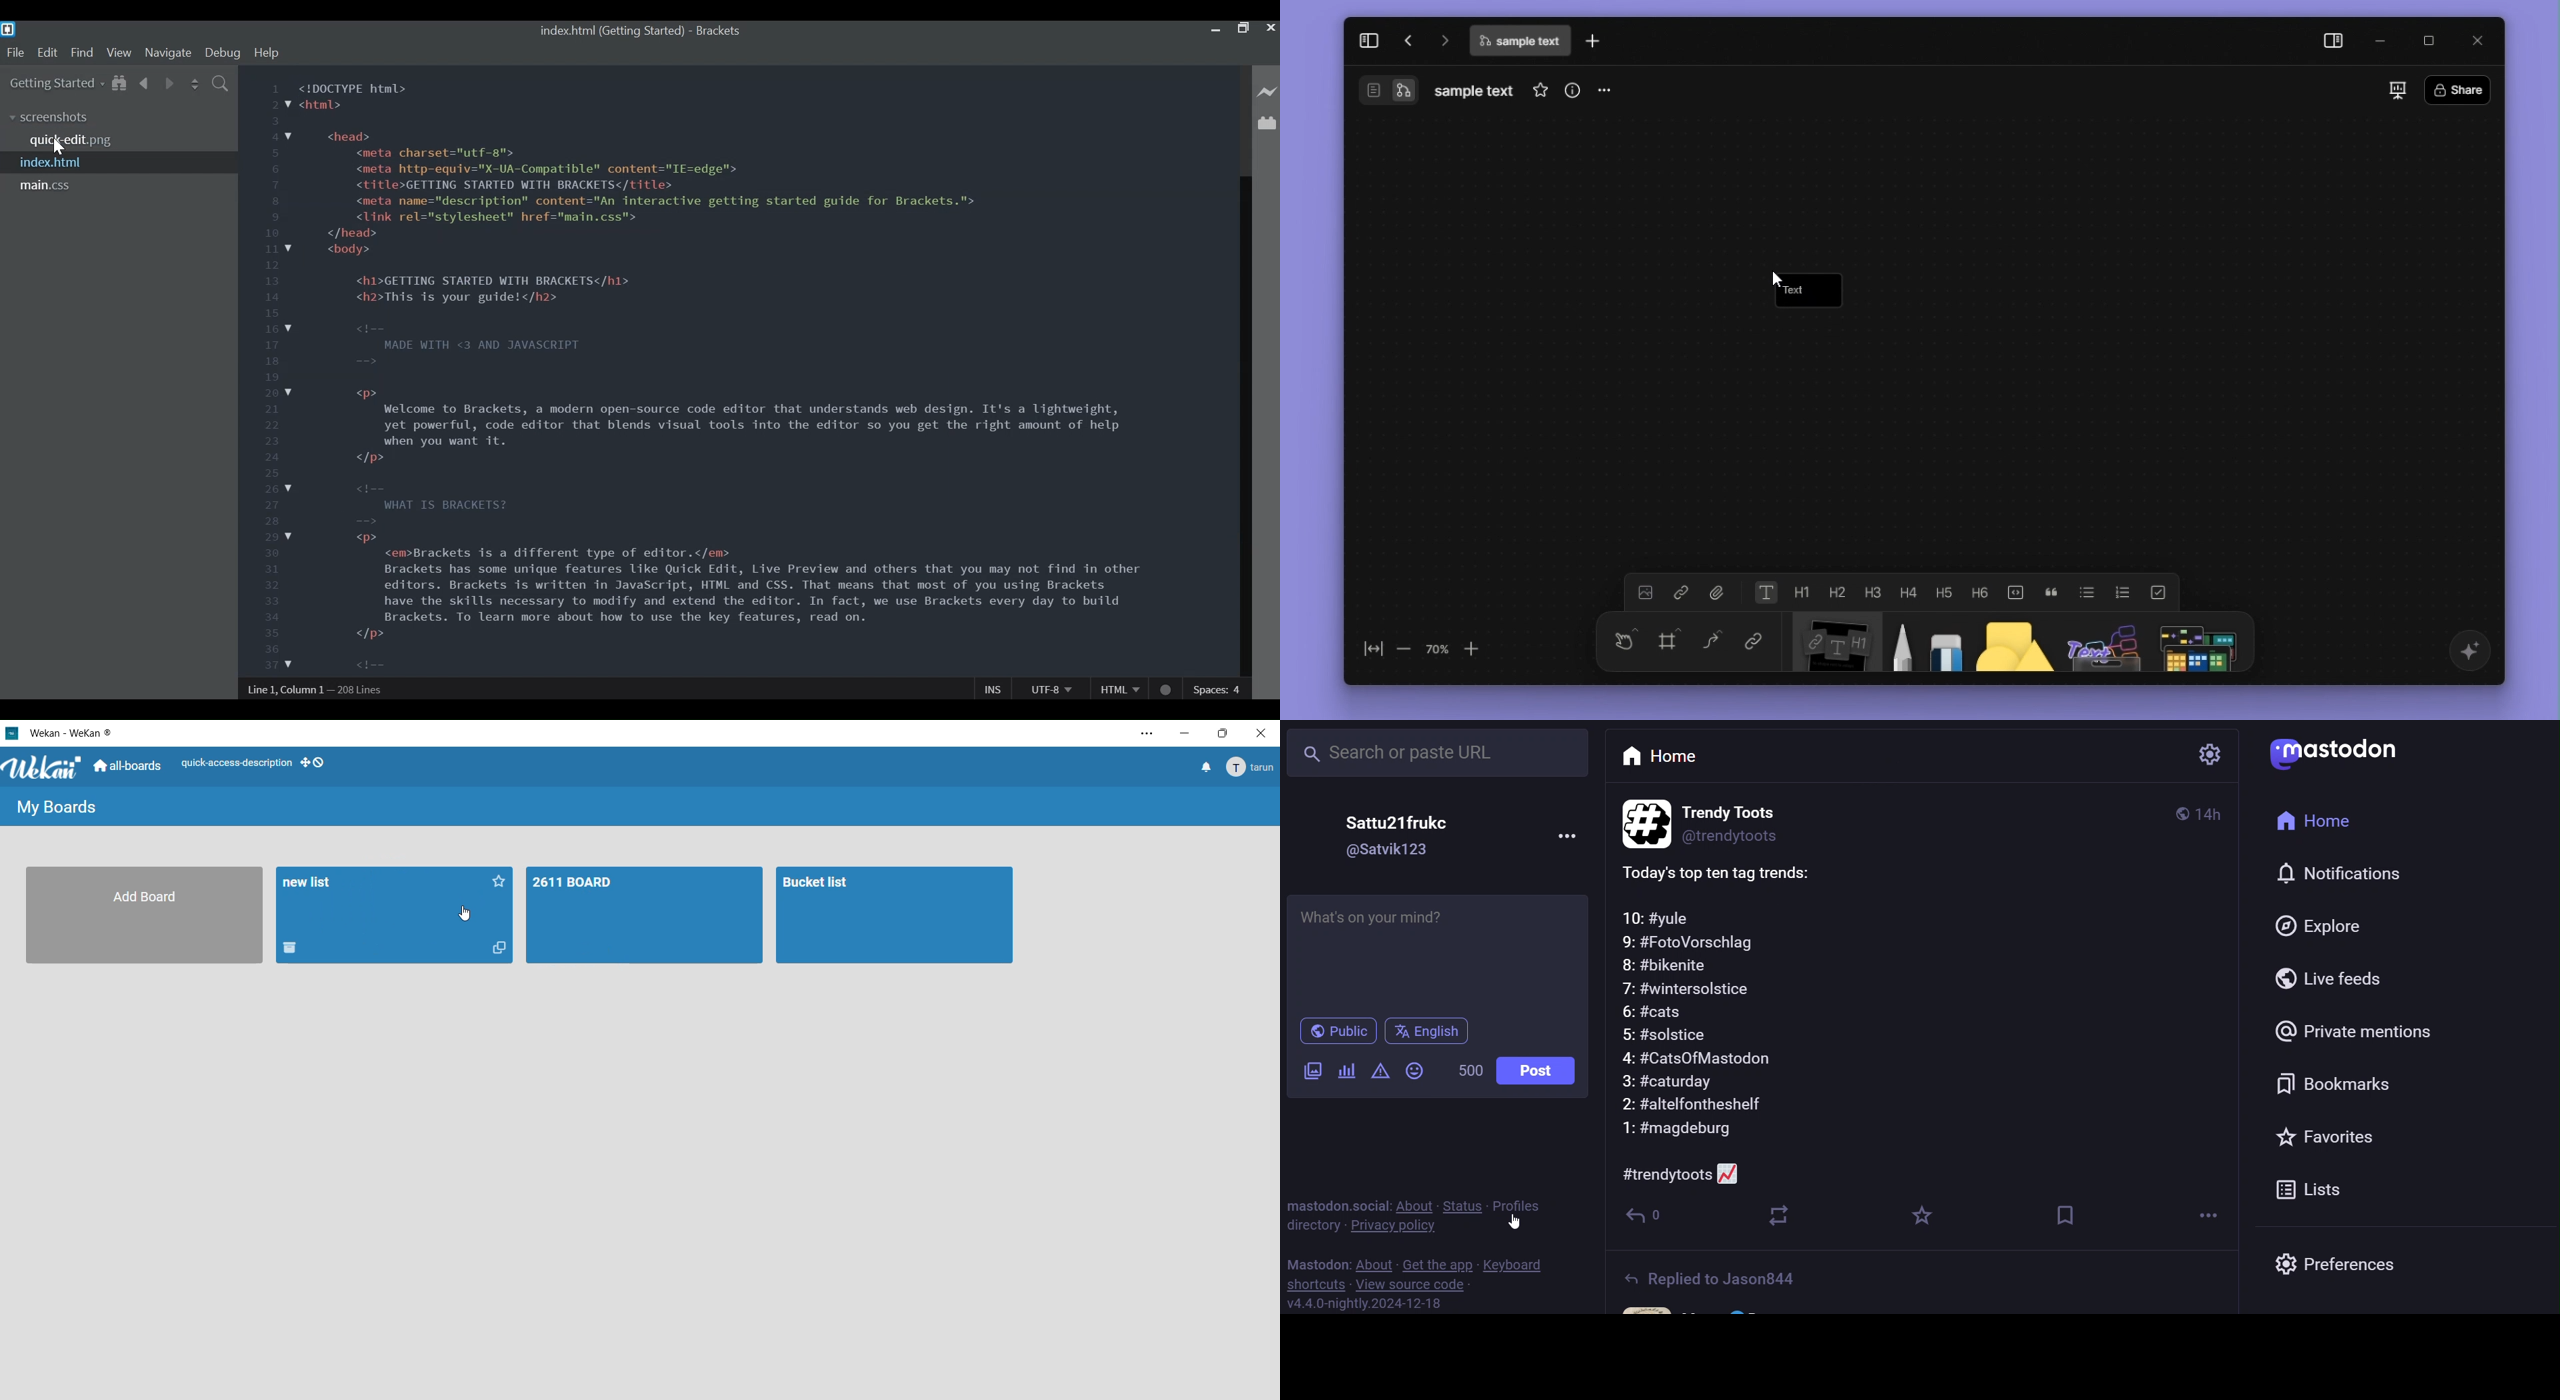 The width and height of the screenshot is (2576, 1400). I want to click on go back, so click(1406, 40).